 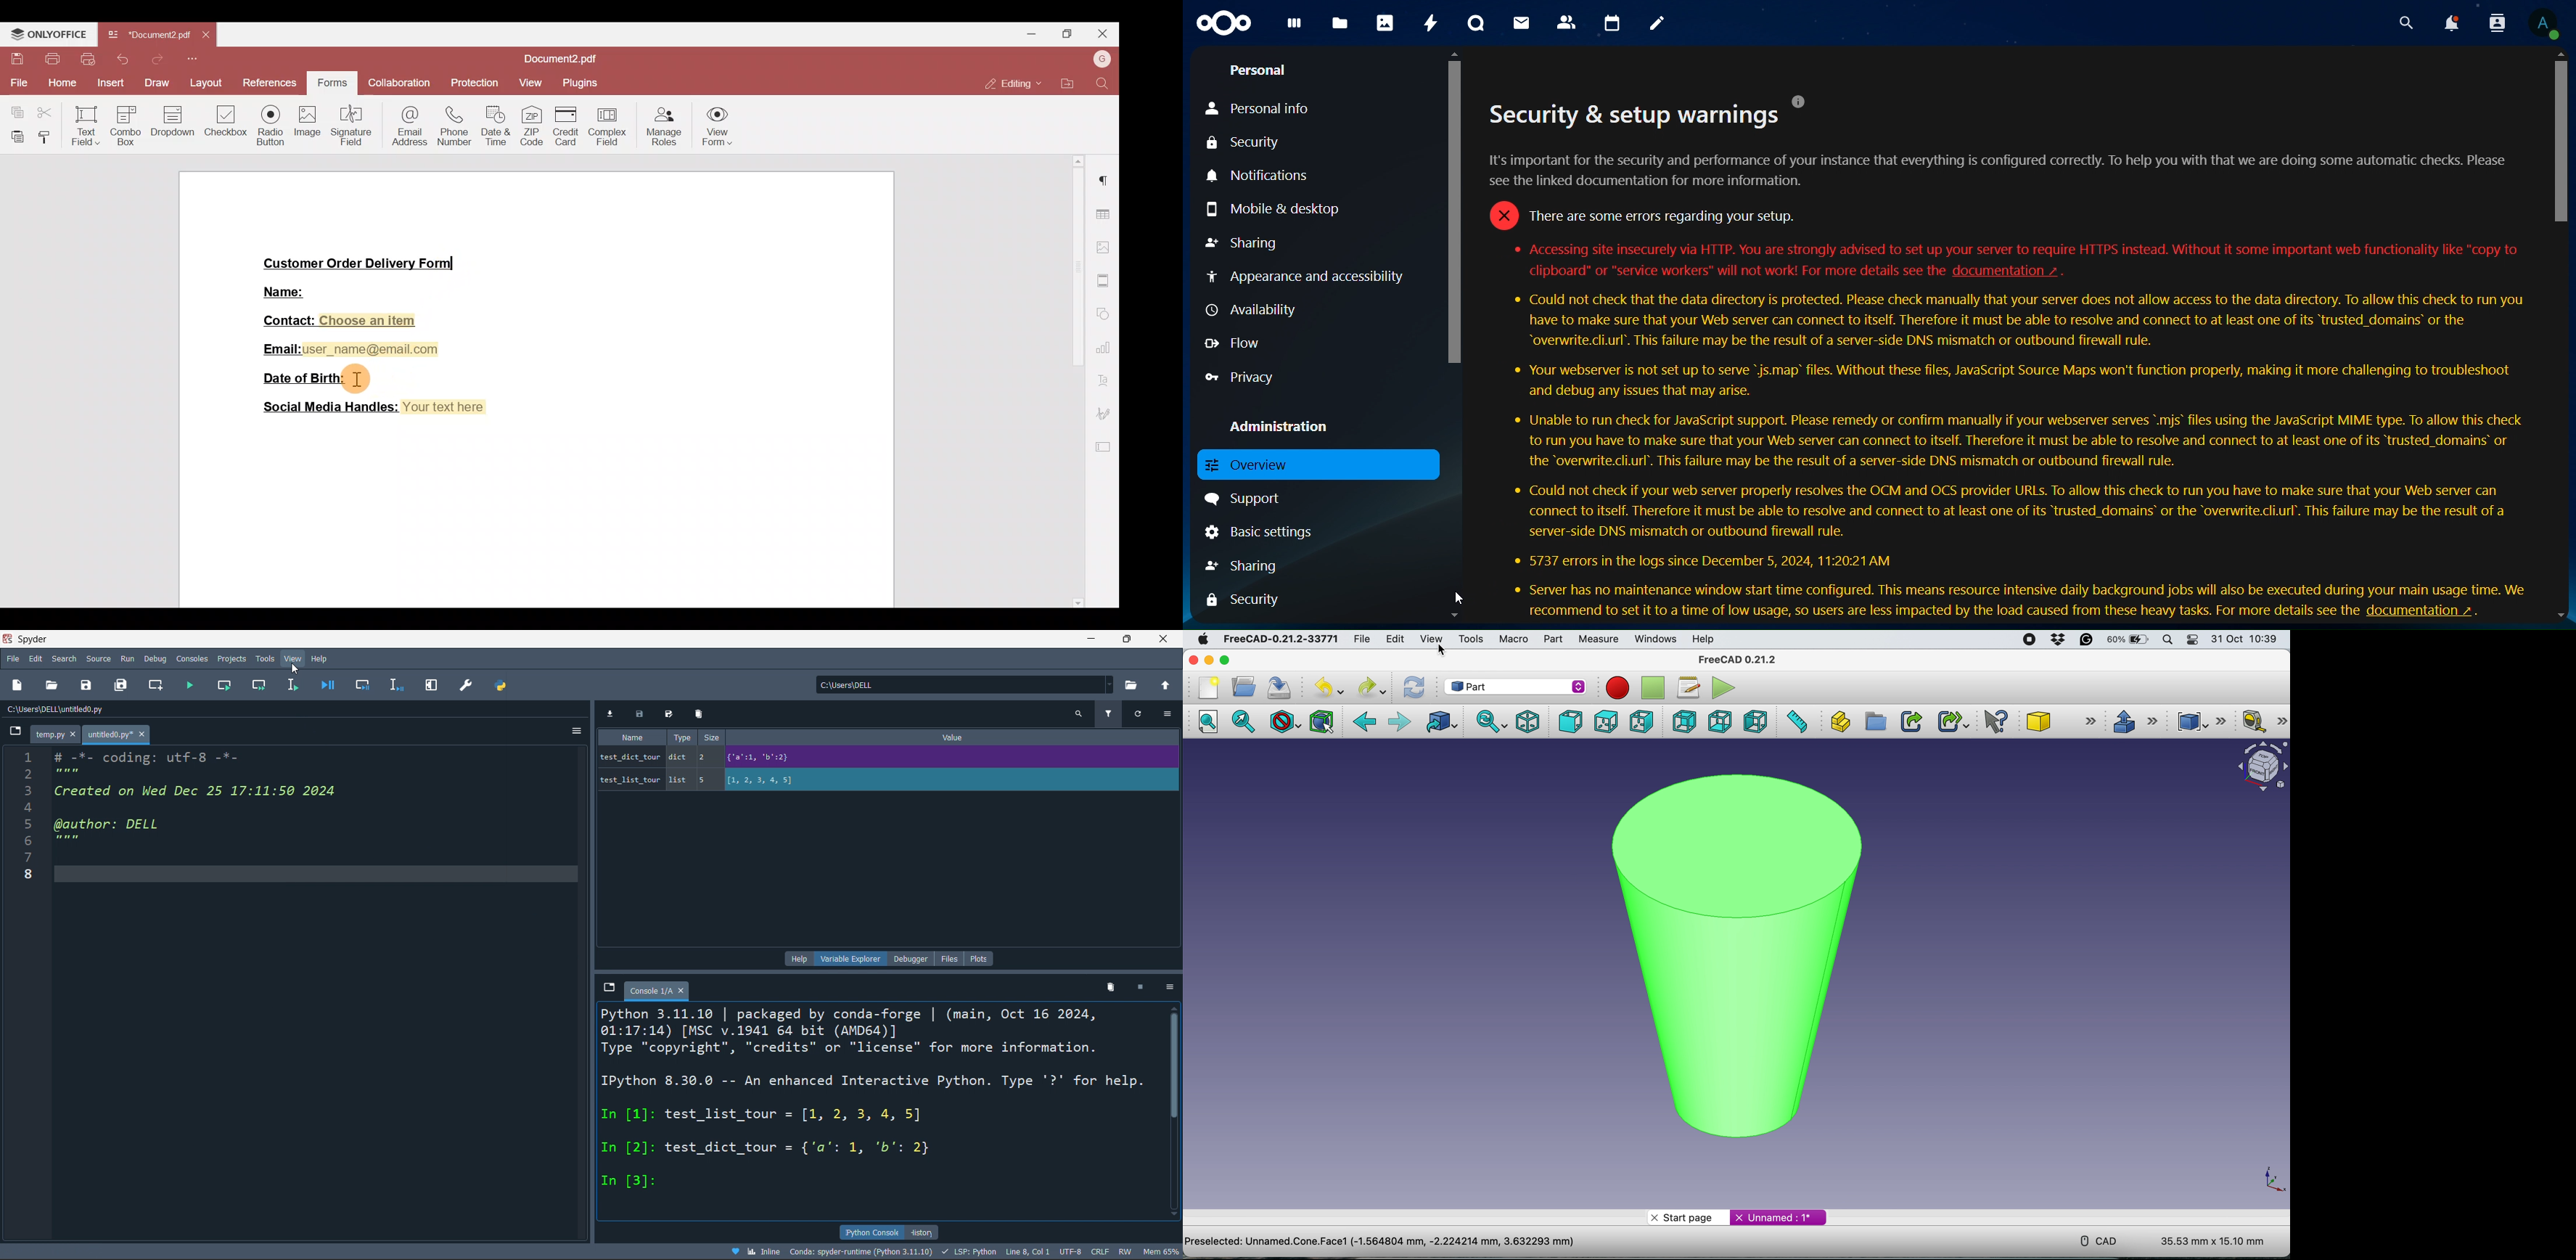 I want to click on button, so click(x=14, y=734).